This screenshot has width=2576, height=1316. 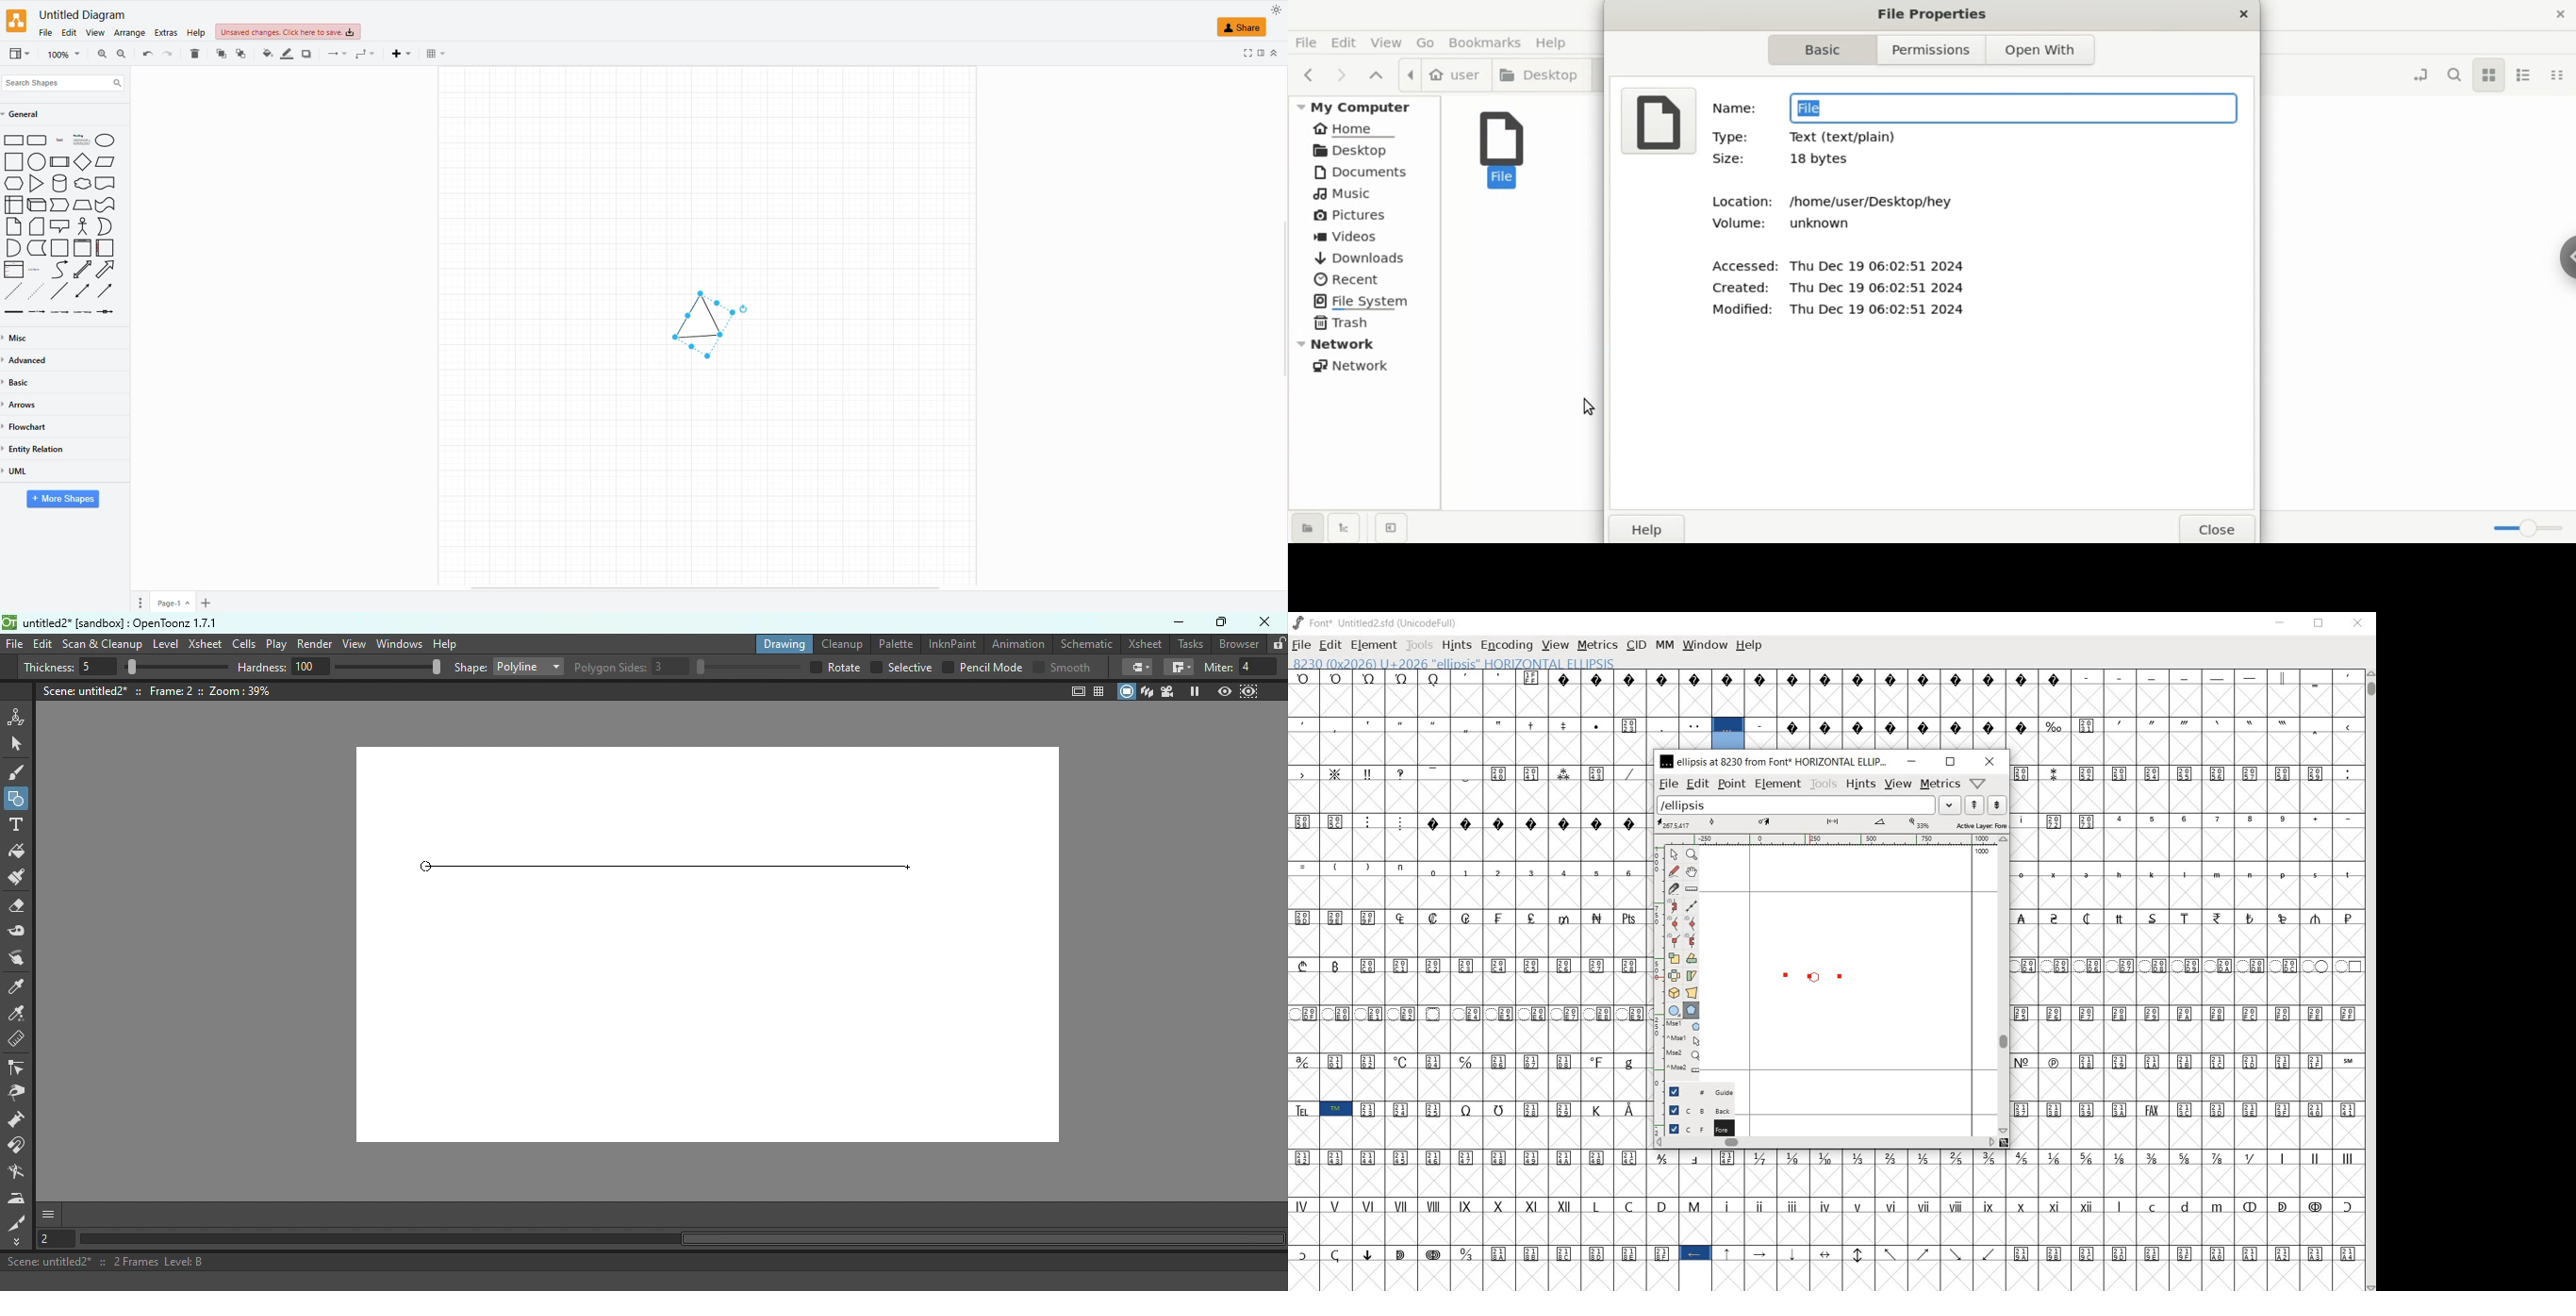 What do you see at coordinates (1375, 645) in the screenshot?
I see `ELEMENT` at bounding box center [1375, 645].